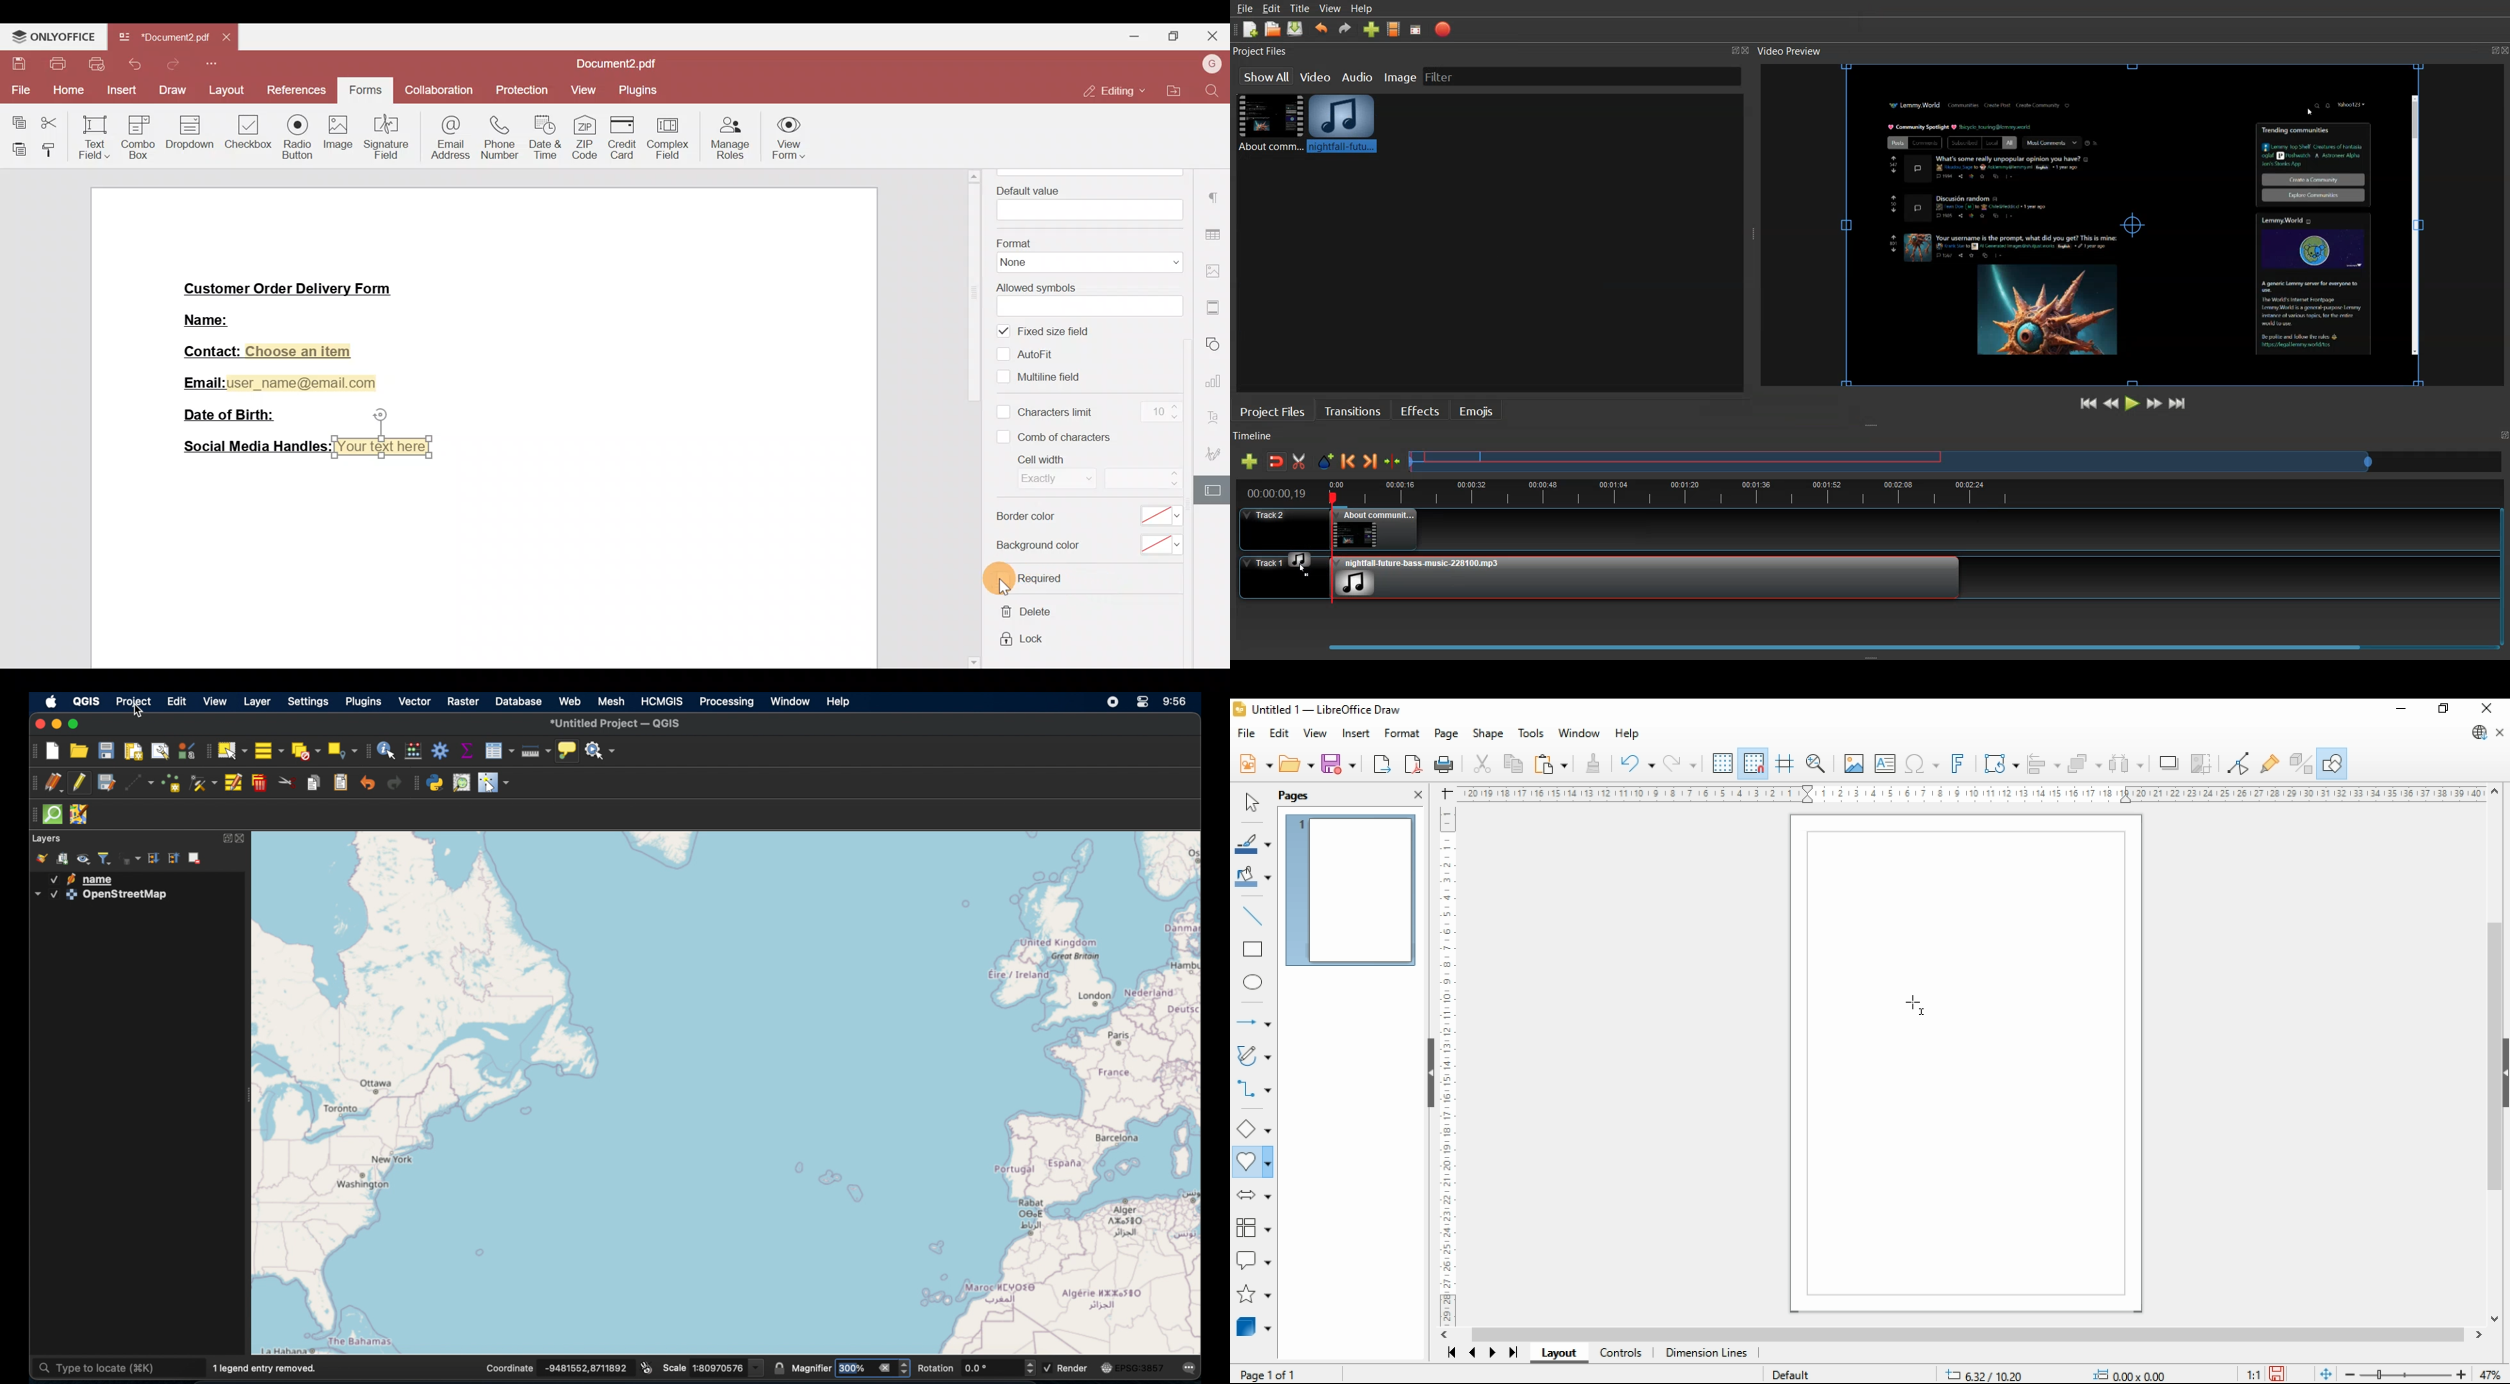 The width and height of the screenshot is (2520, 1400). I want to click on maximize, so click(76, 725).